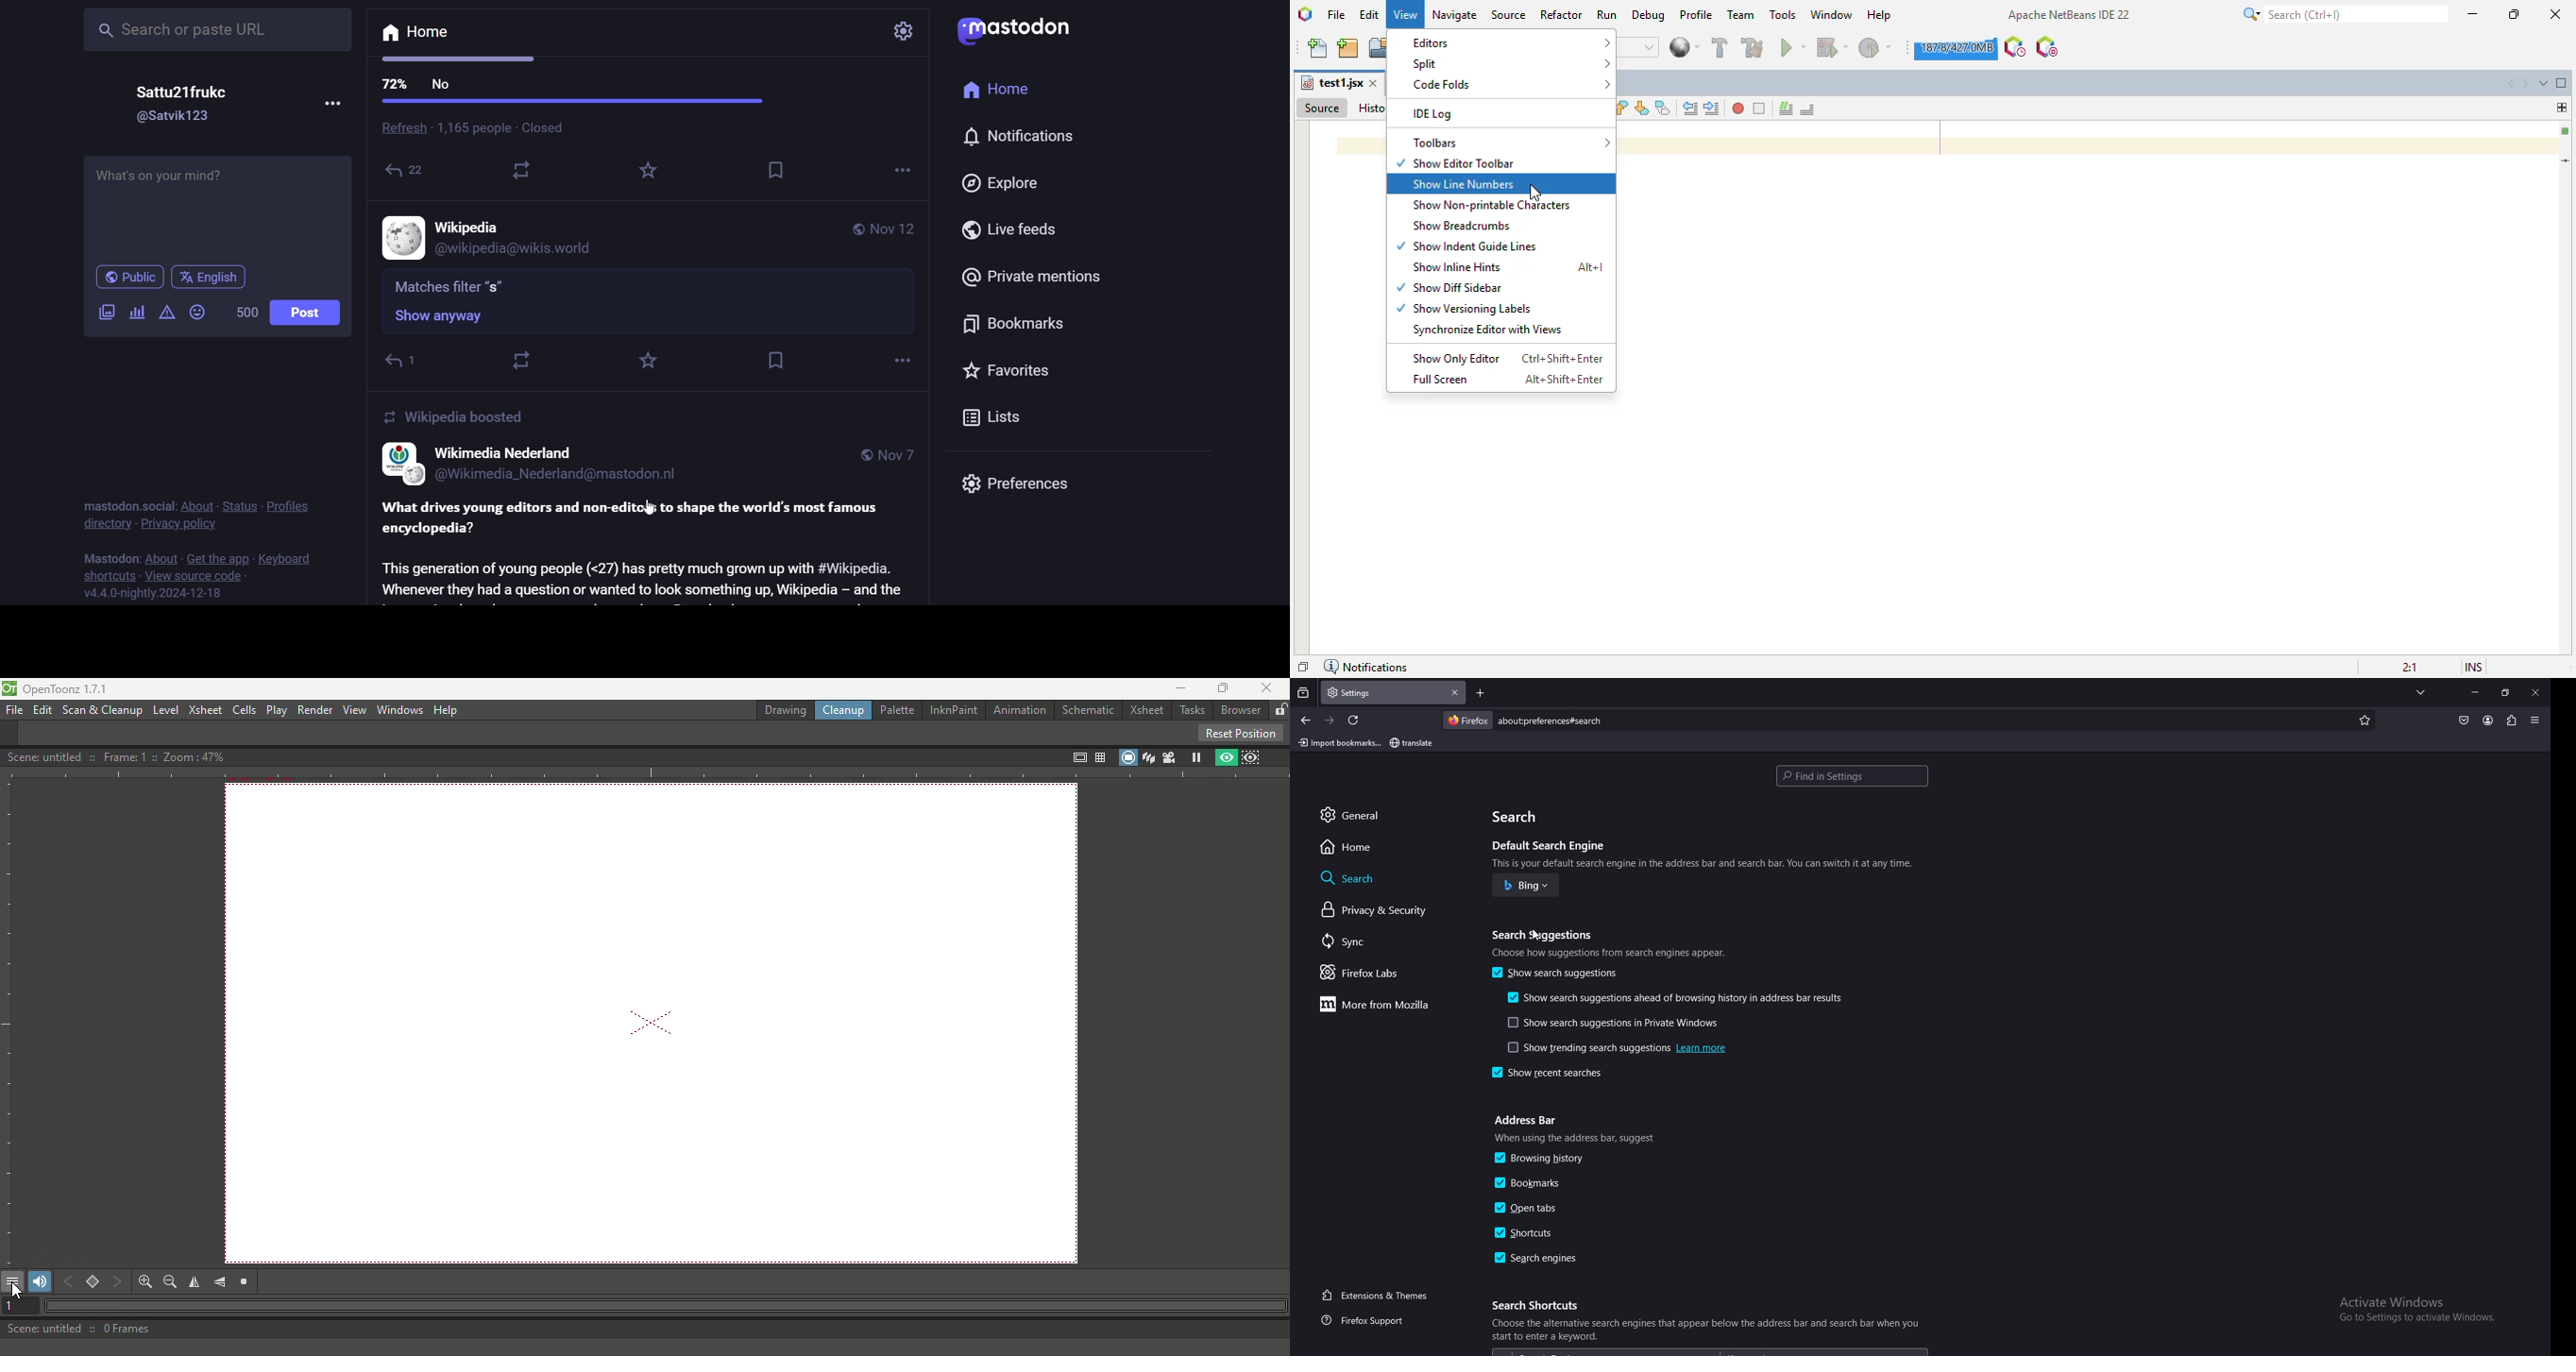 The image size is (2576, 1372). Describe the element at coordinates (1304, 14) in the screenshot. I see `logo` at that location.